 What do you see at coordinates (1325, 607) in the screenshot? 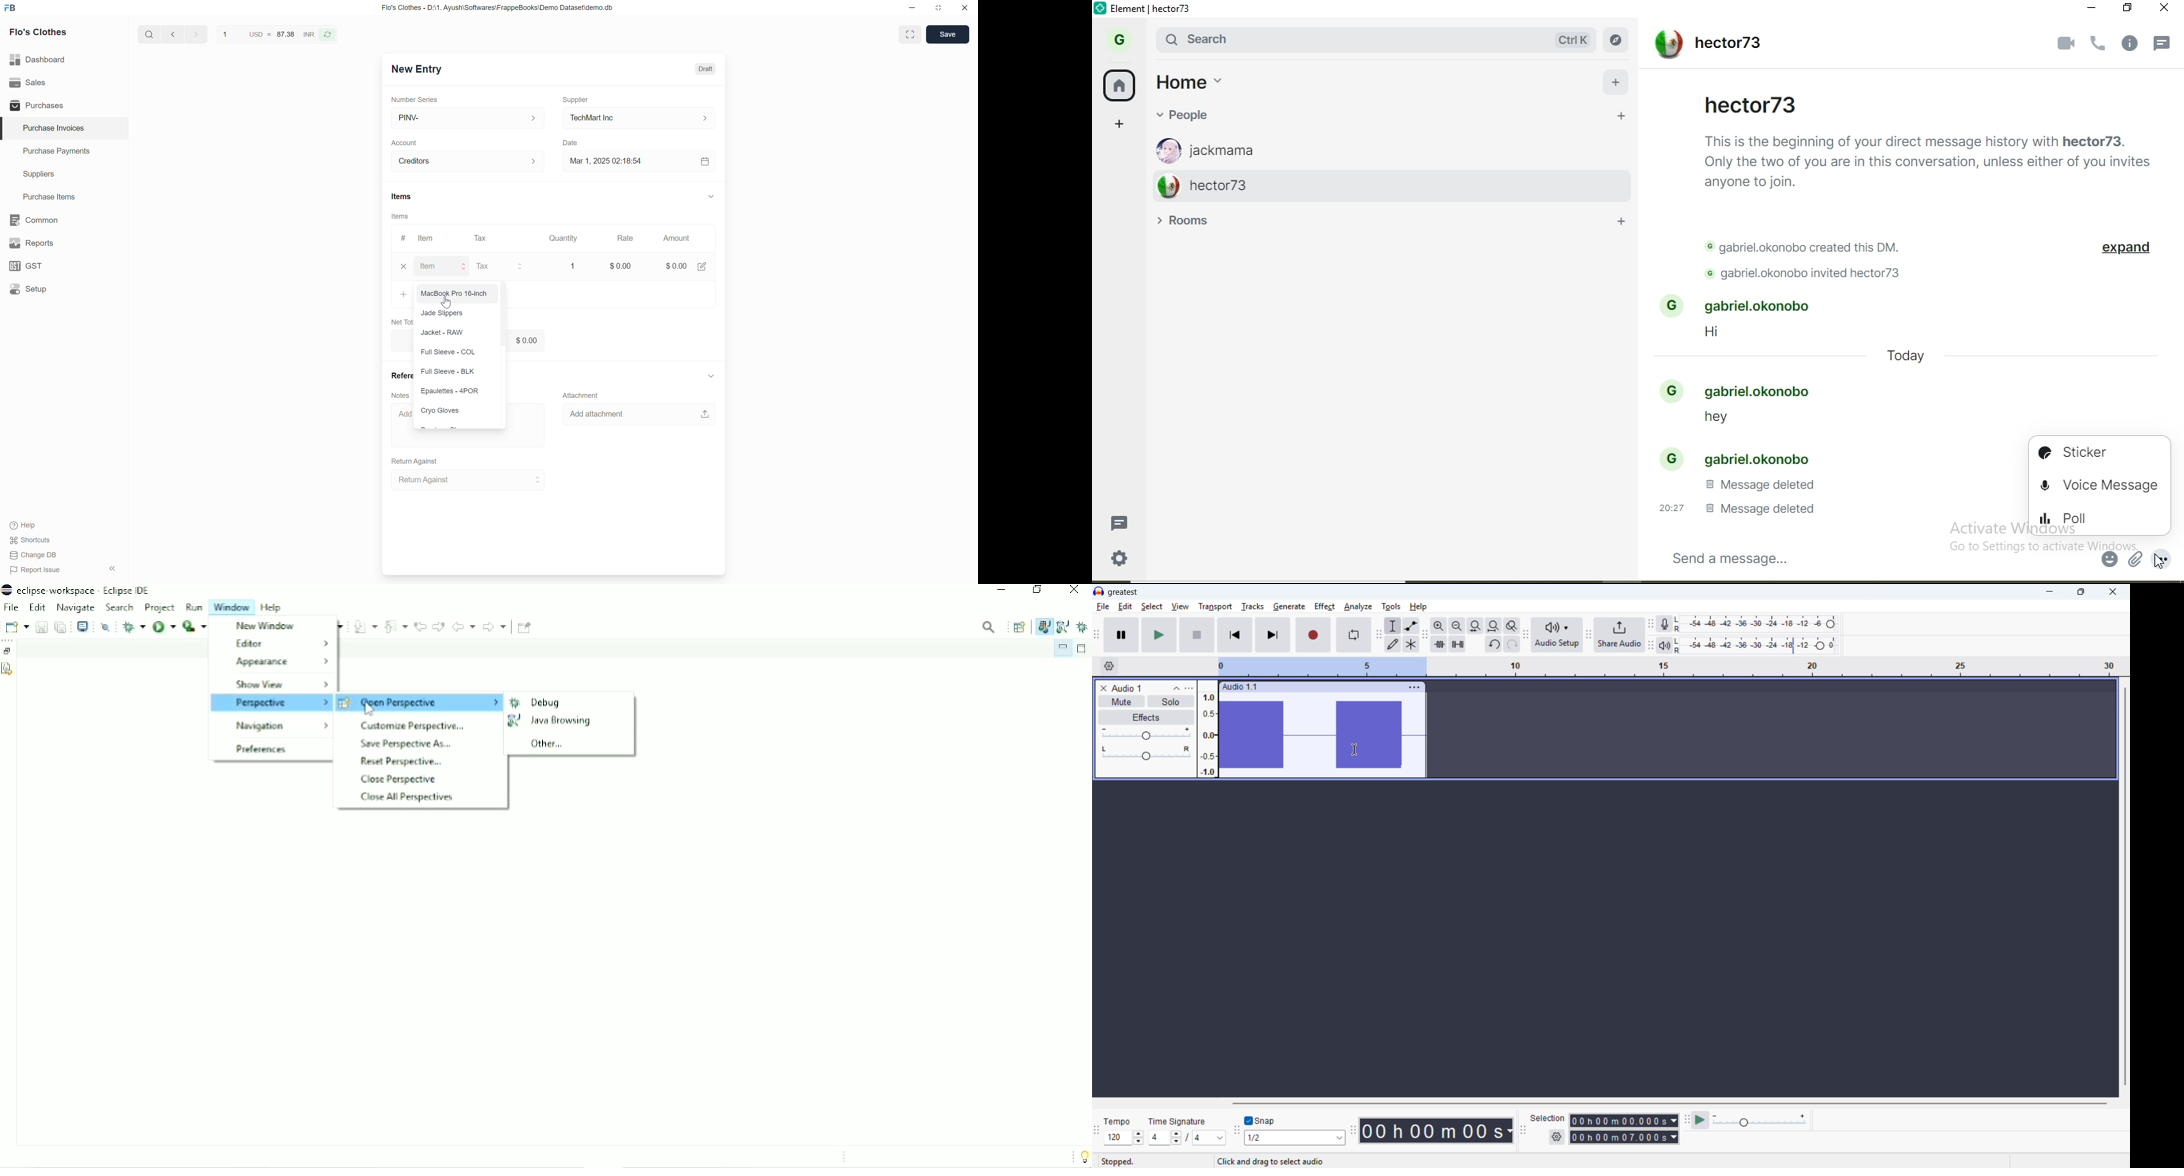
I see `effect` at bounding box center [1325, 607].